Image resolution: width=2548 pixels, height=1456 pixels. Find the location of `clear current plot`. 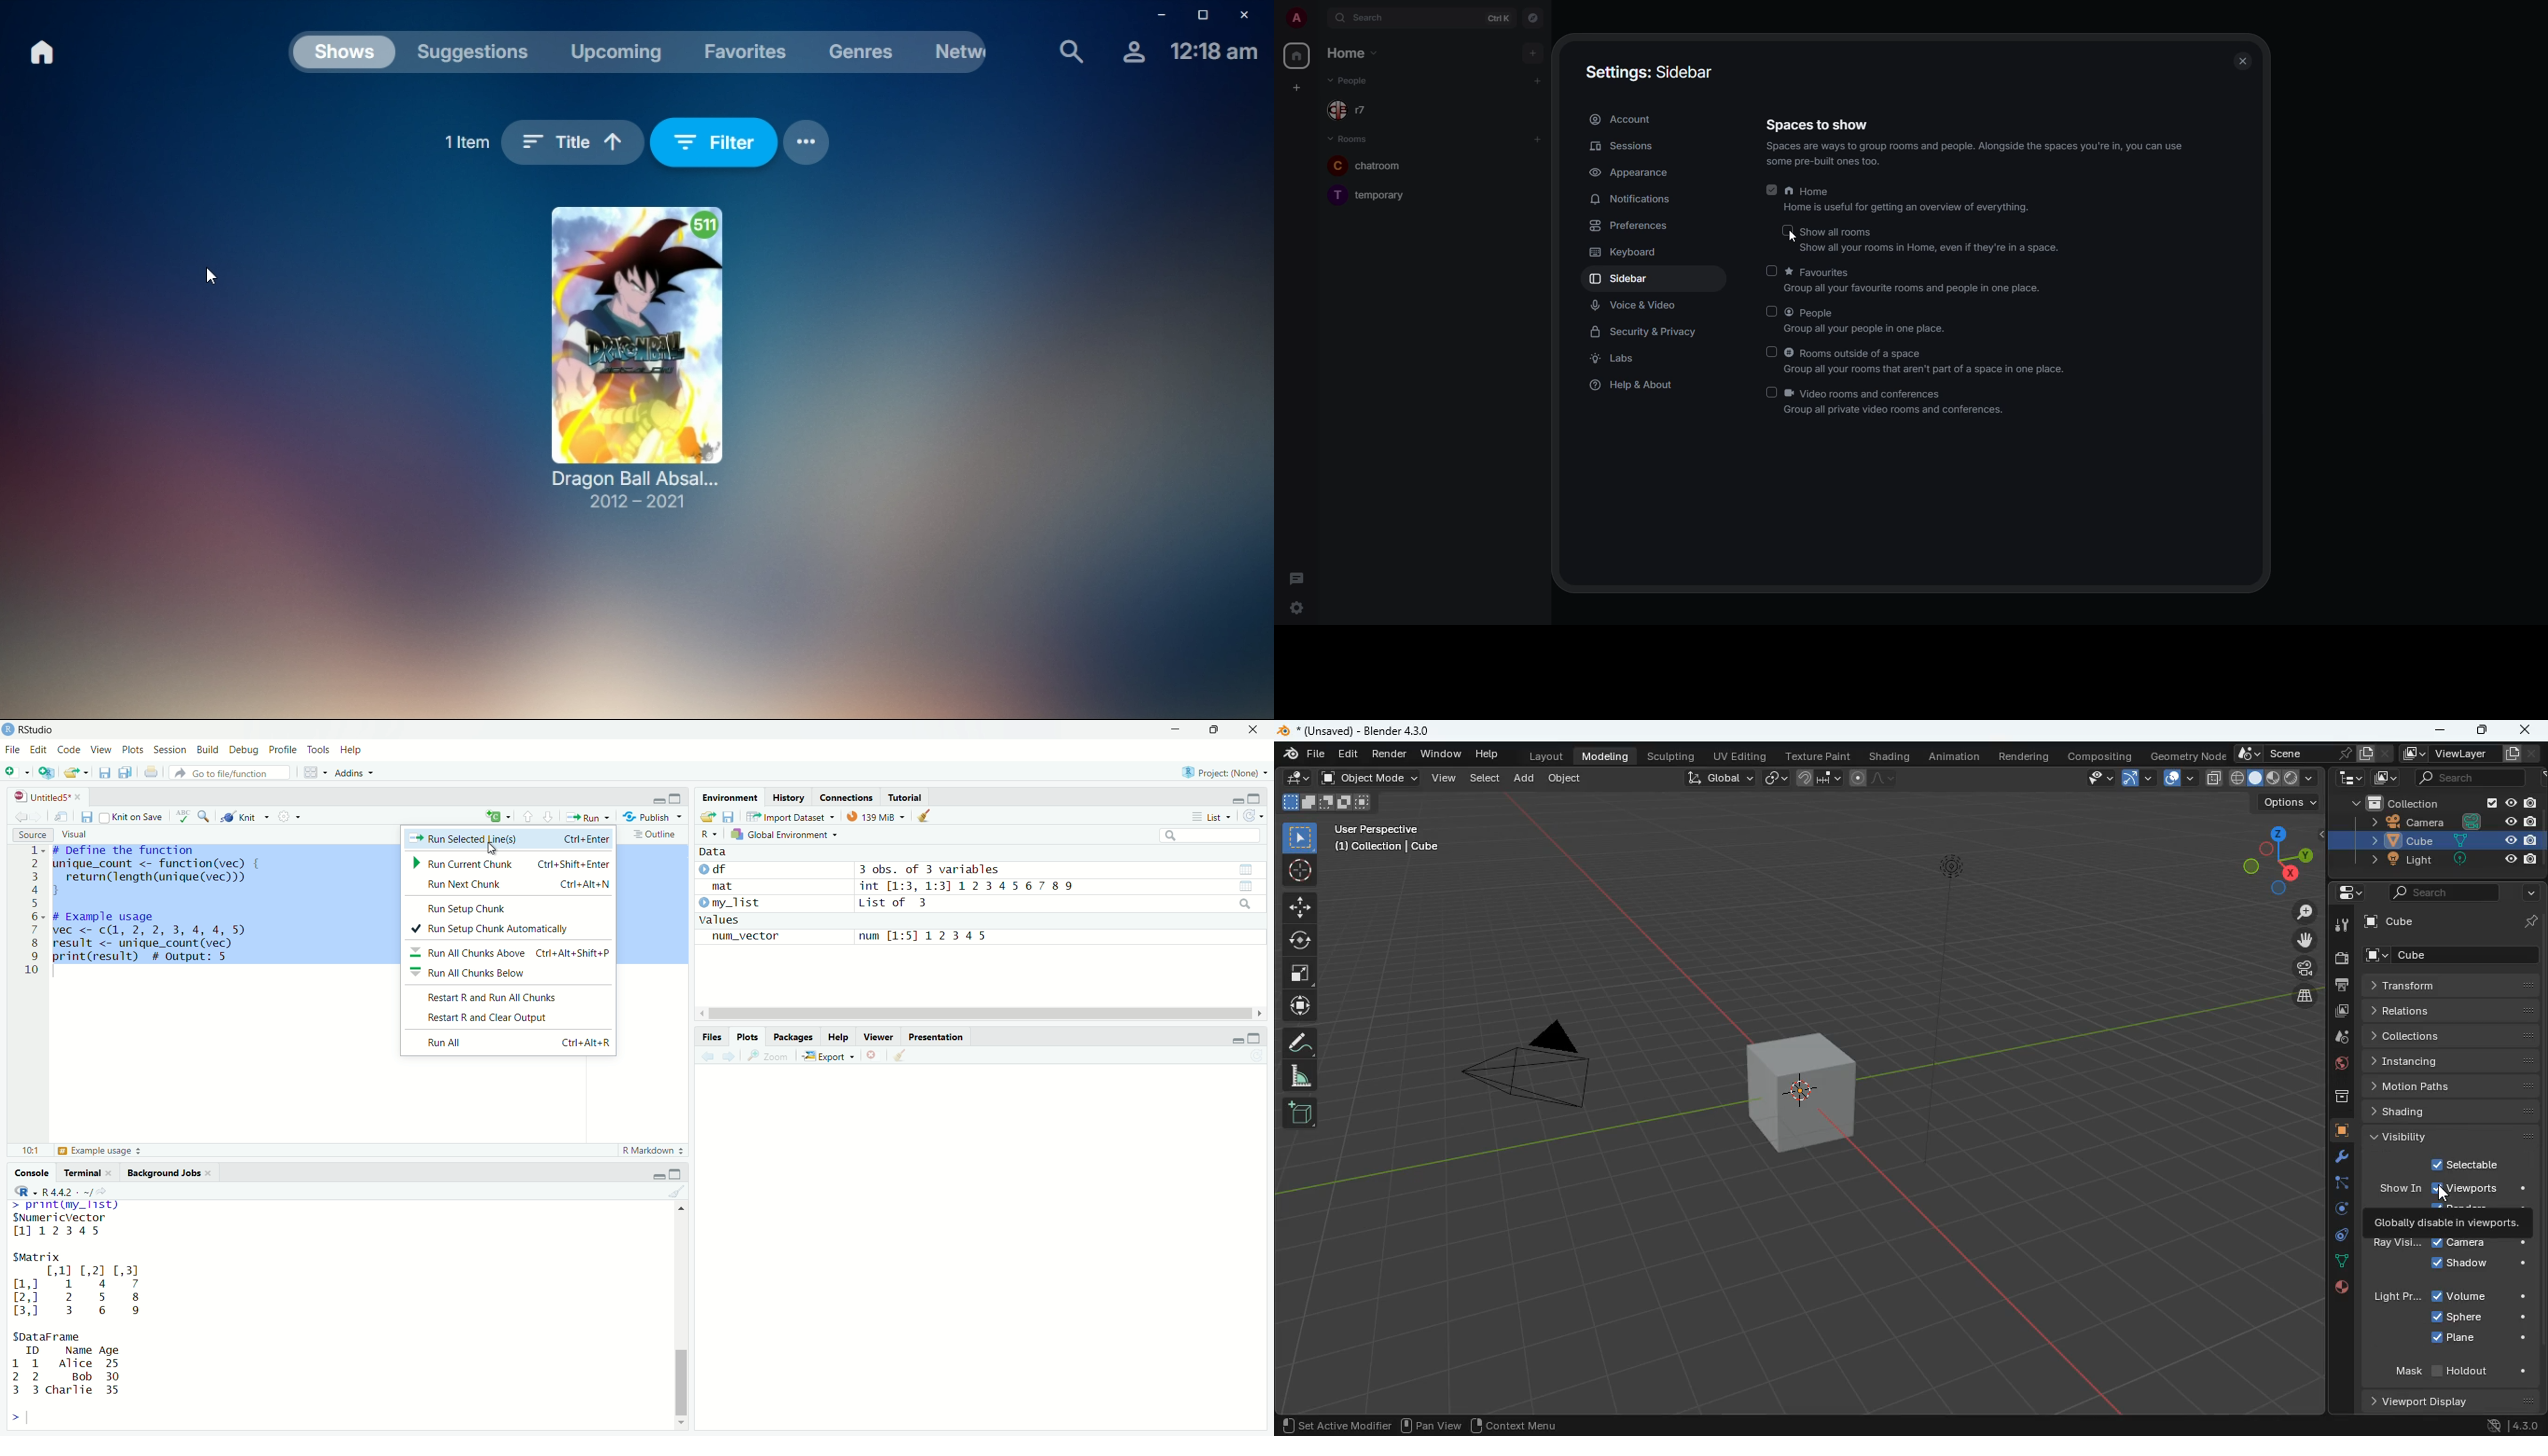

clear current plot is located at coordinates (873, 1056).